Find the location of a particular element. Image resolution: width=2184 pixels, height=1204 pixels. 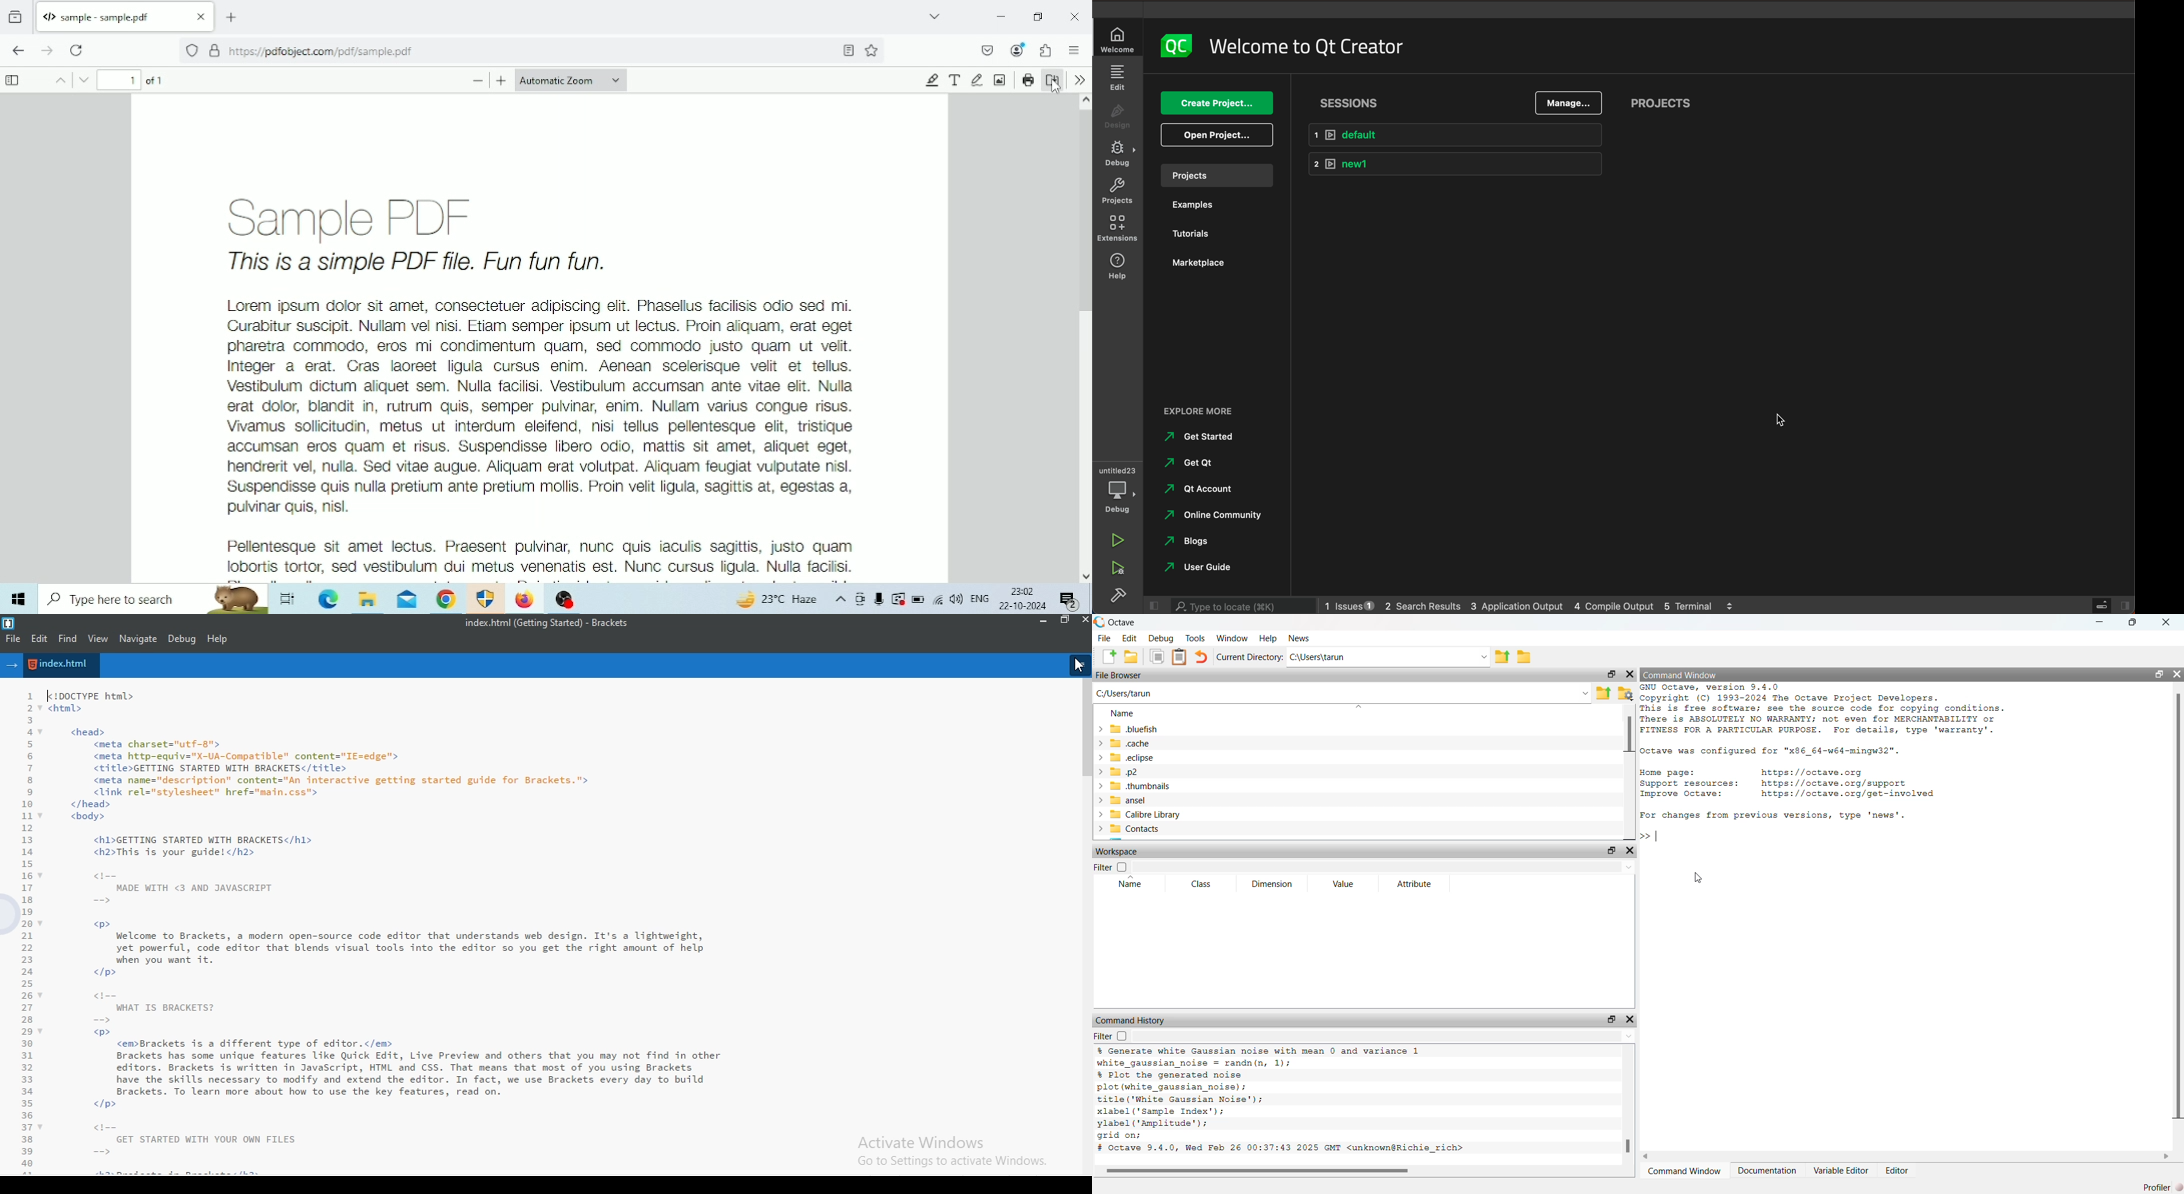

parent directory is located at coordinates (1605, 695).